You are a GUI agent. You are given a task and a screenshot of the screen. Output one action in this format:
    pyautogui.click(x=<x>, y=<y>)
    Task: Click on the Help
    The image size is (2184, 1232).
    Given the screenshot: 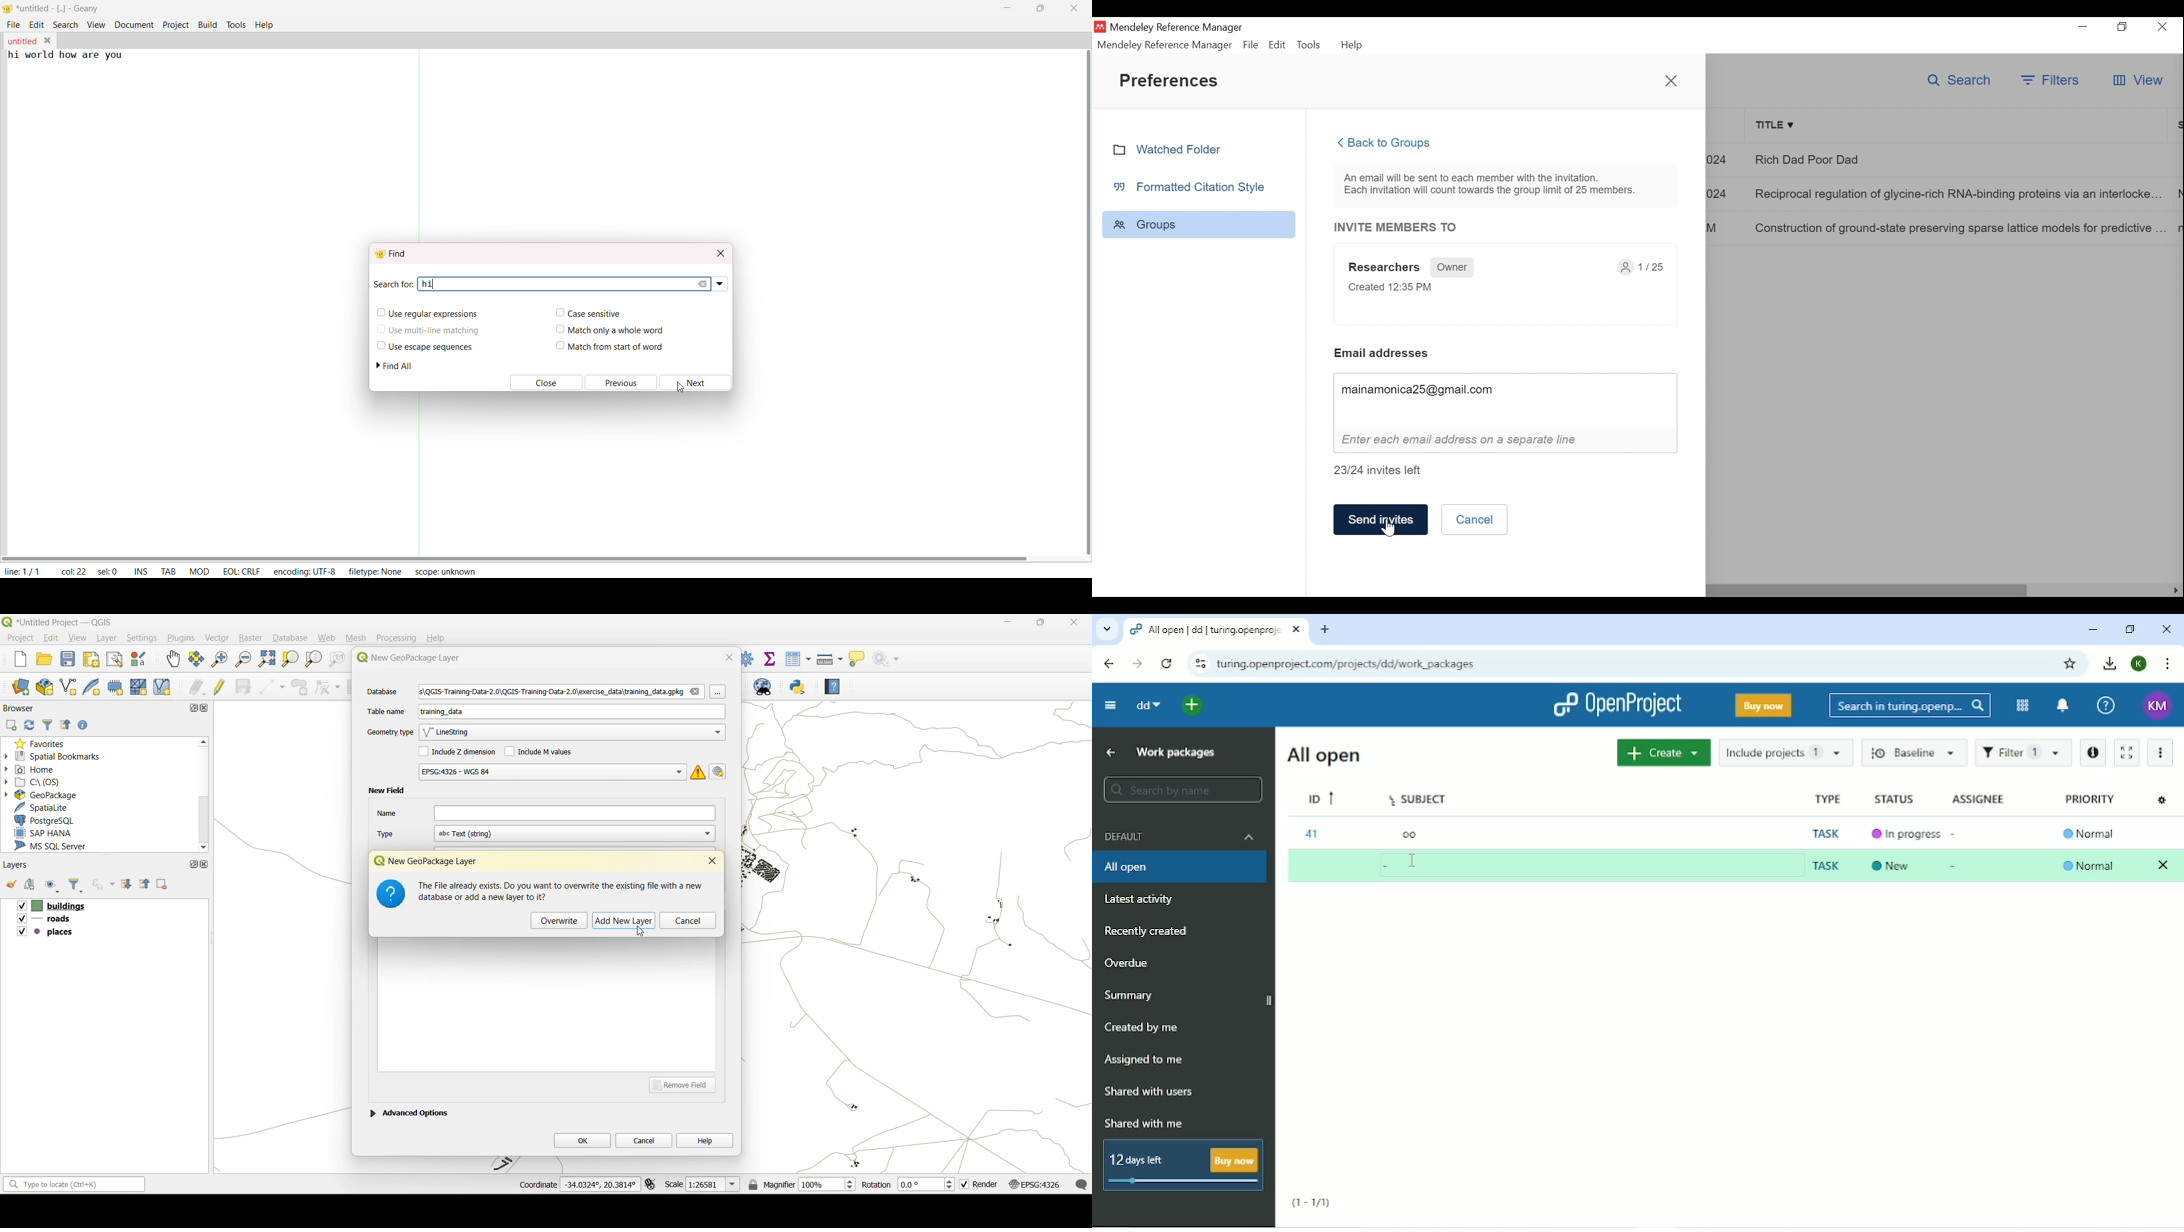 What is the action you would take?
    pyautogui.click(x=1354, y=45)
    